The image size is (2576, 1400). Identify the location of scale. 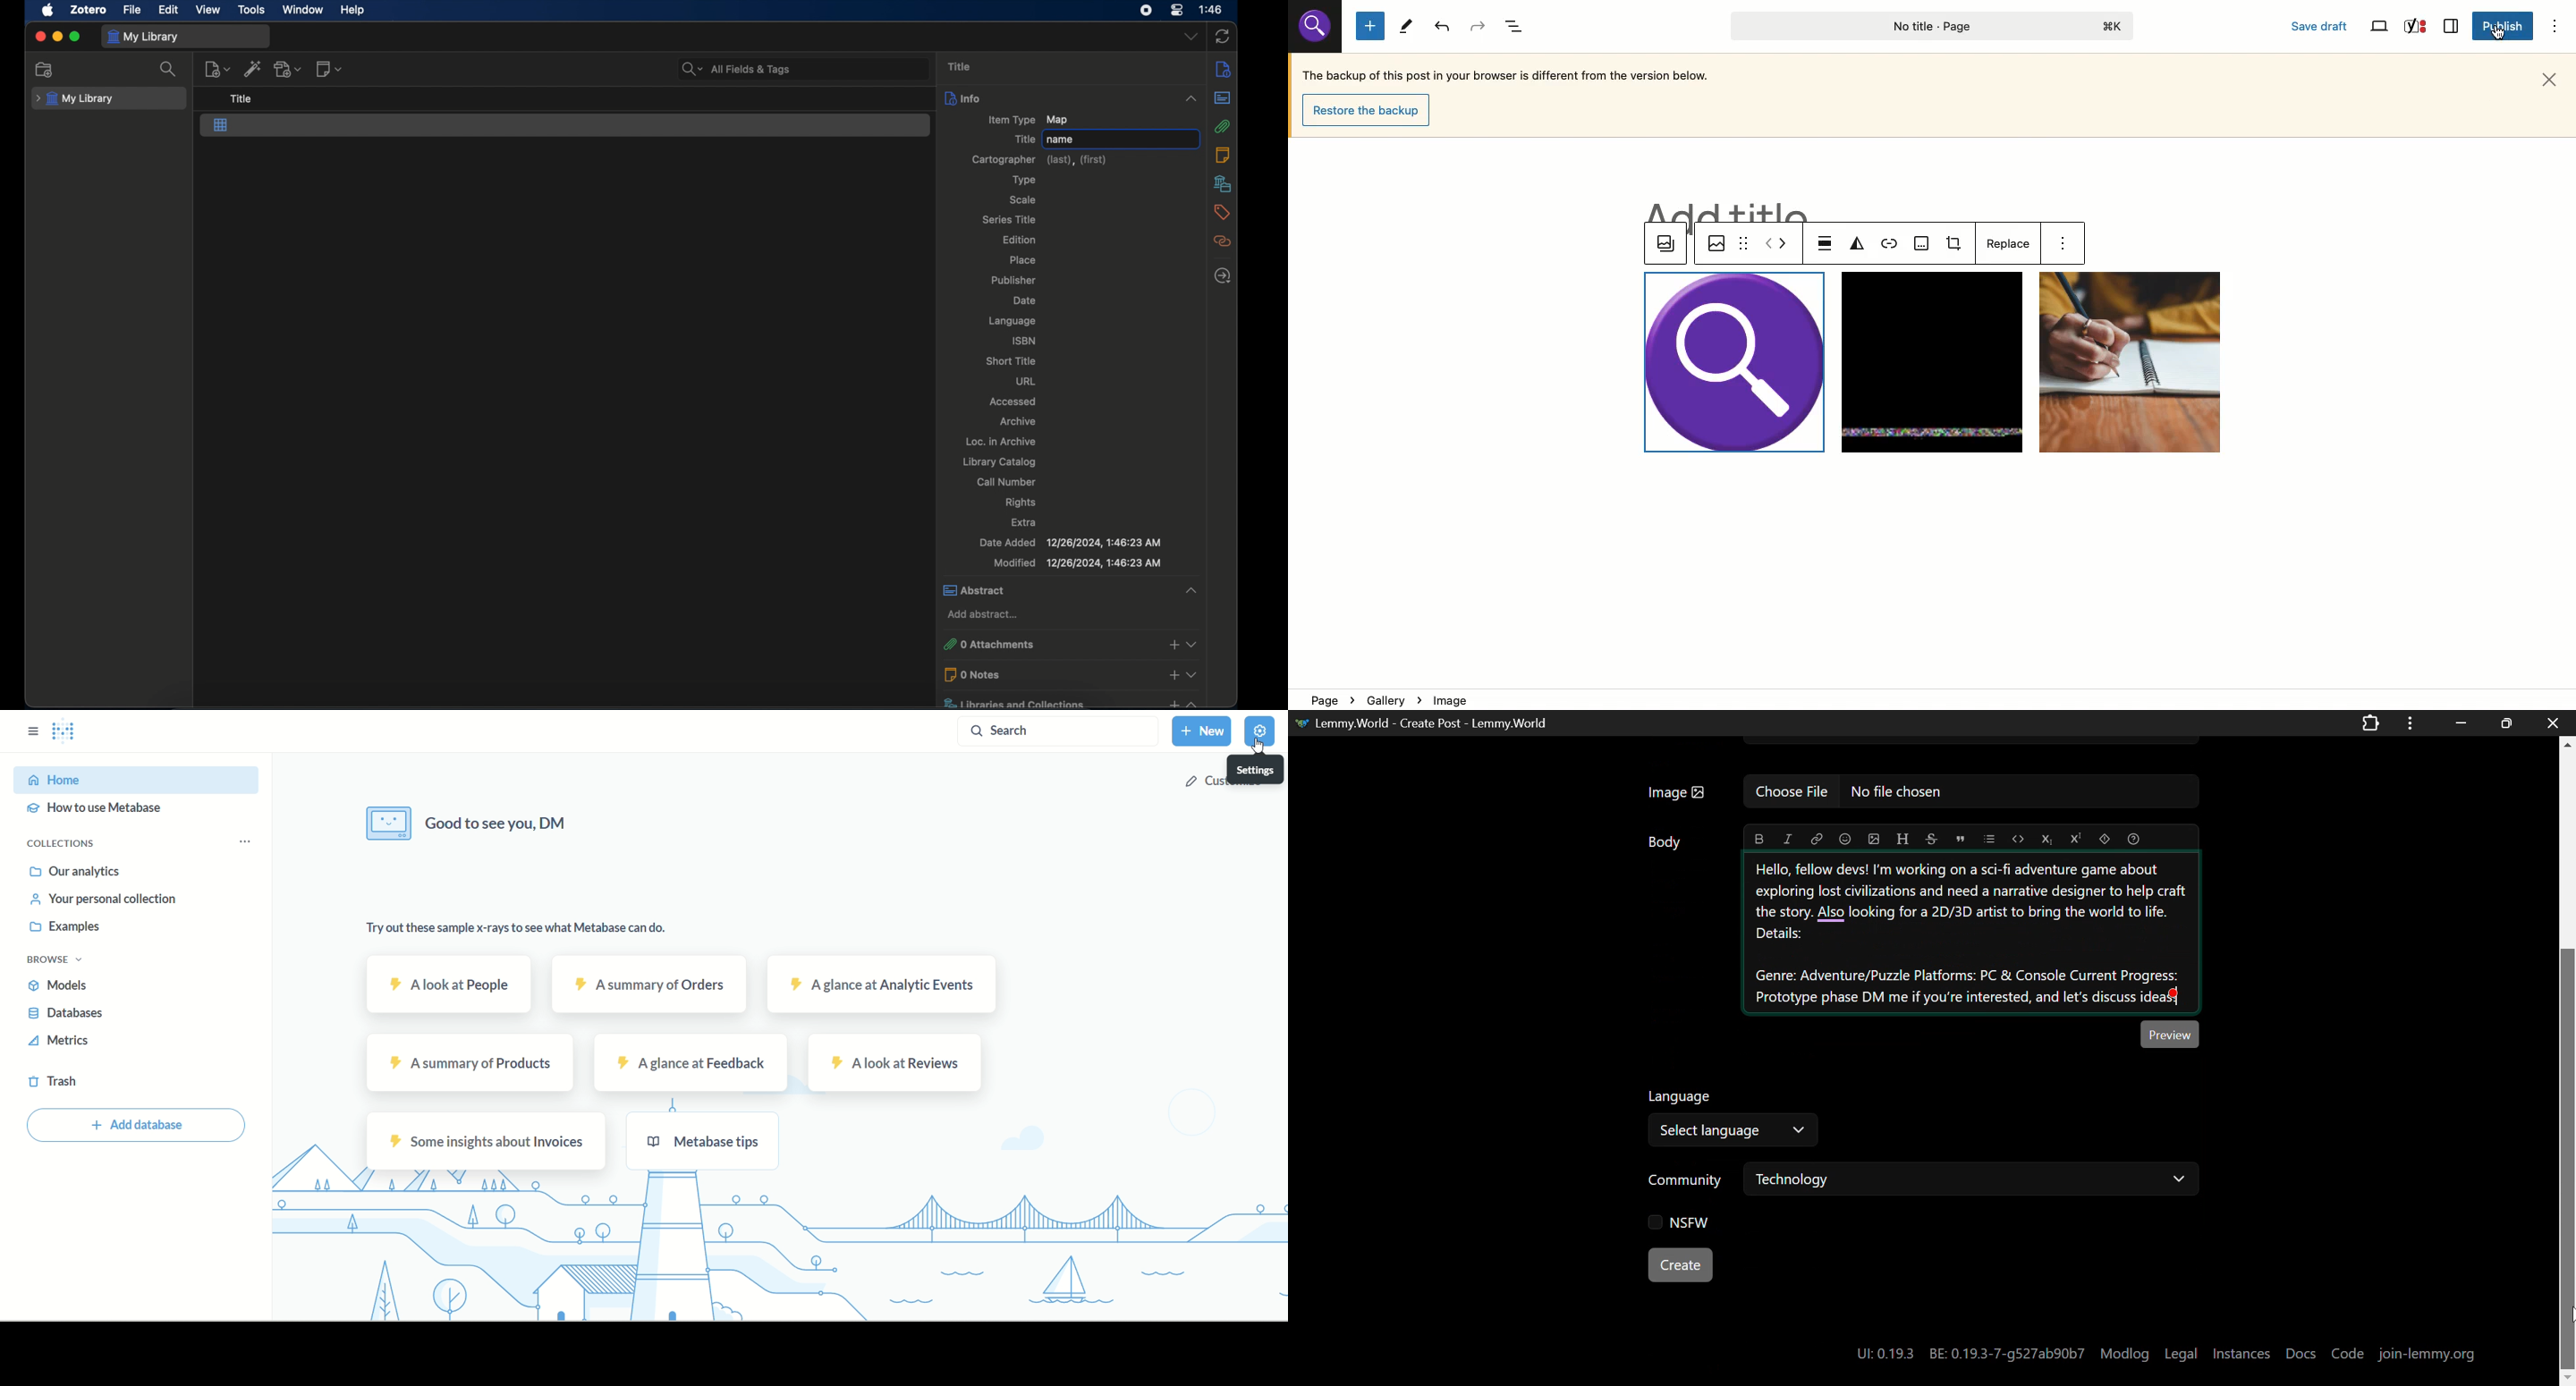
(1023, 200).